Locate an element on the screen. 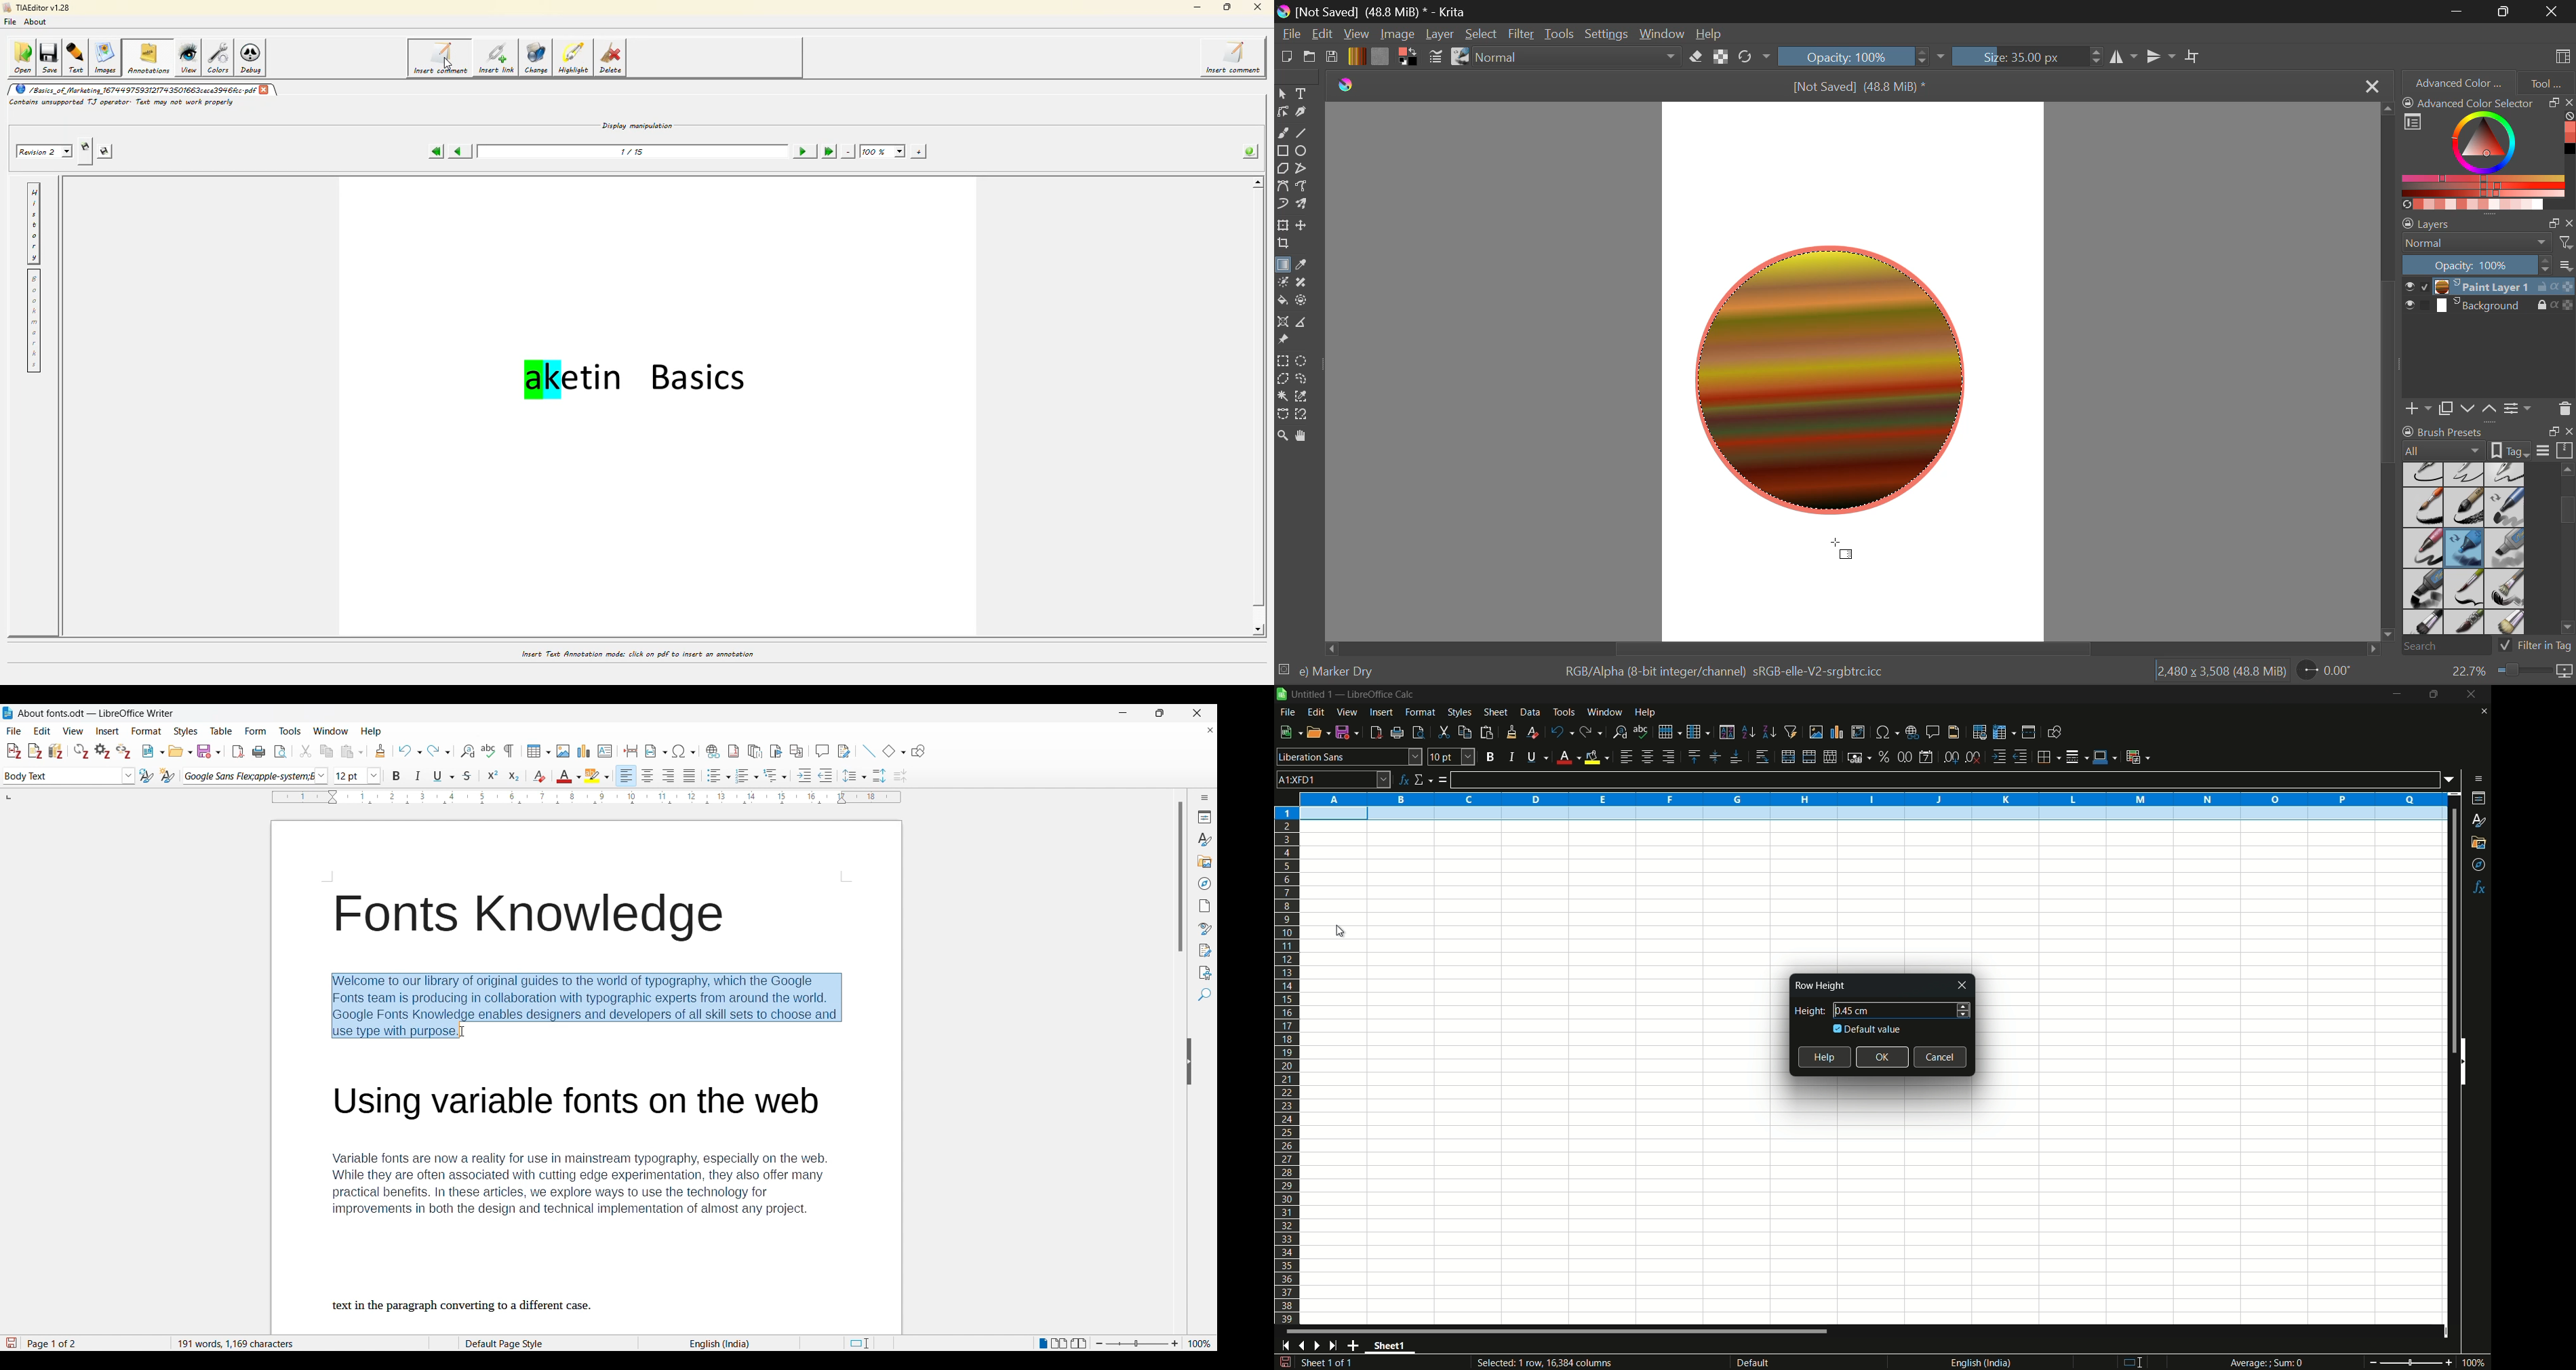  Stroke Type is located at coordinates (1459, 58).